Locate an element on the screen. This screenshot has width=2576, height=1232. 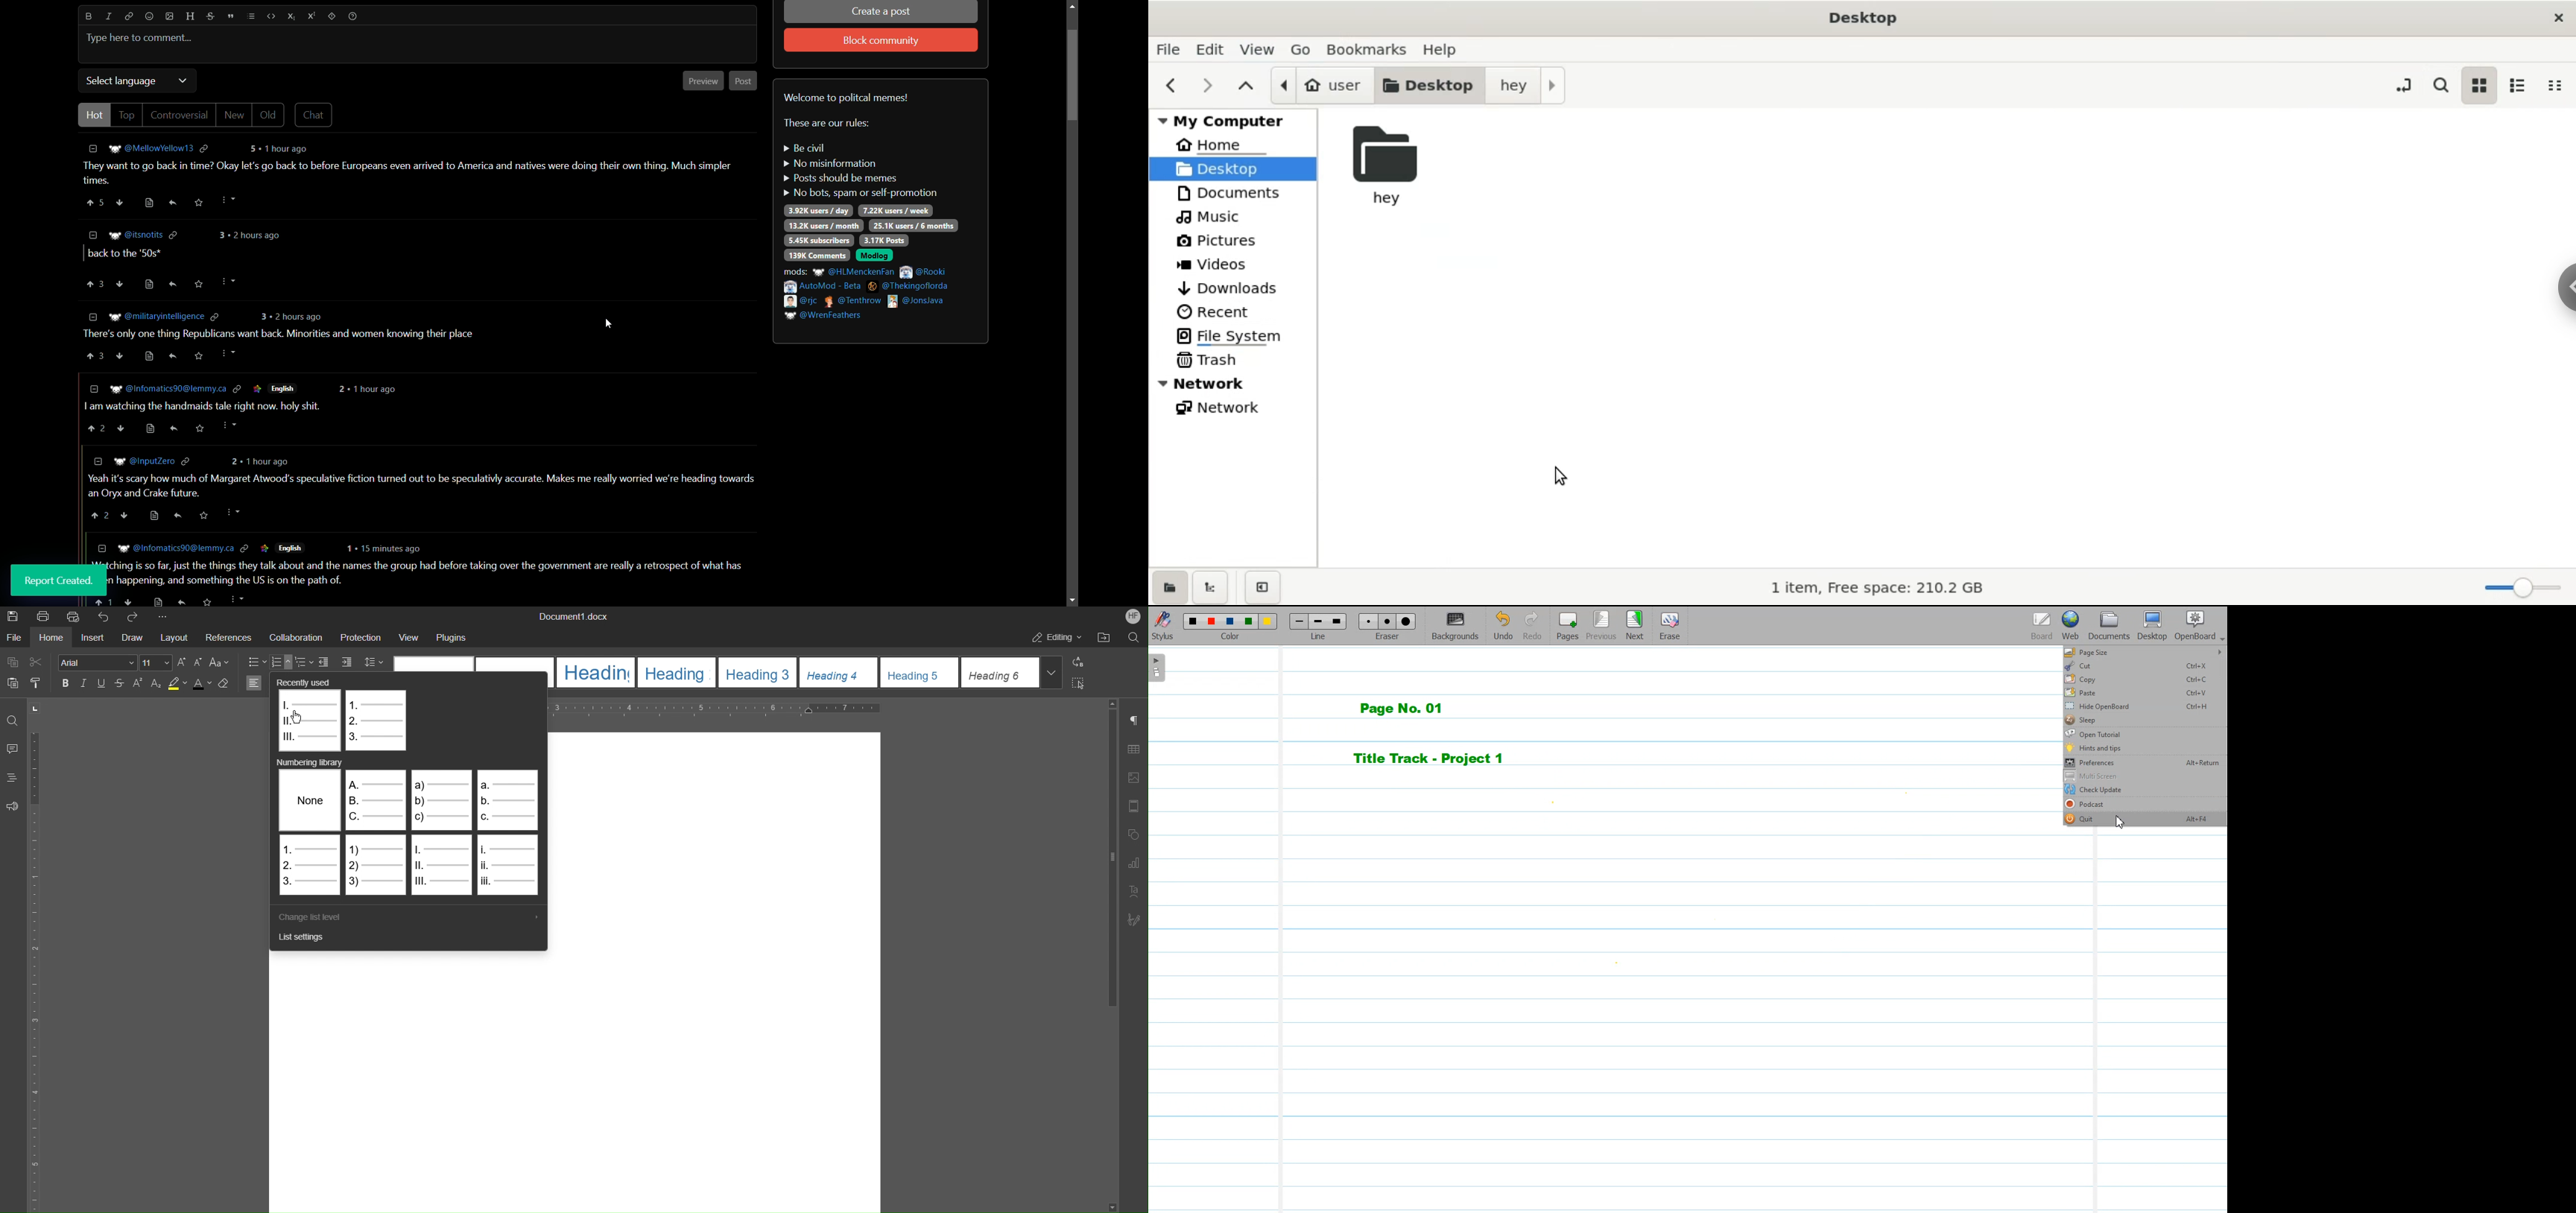
Copy is located at coordinates (2145, 679).